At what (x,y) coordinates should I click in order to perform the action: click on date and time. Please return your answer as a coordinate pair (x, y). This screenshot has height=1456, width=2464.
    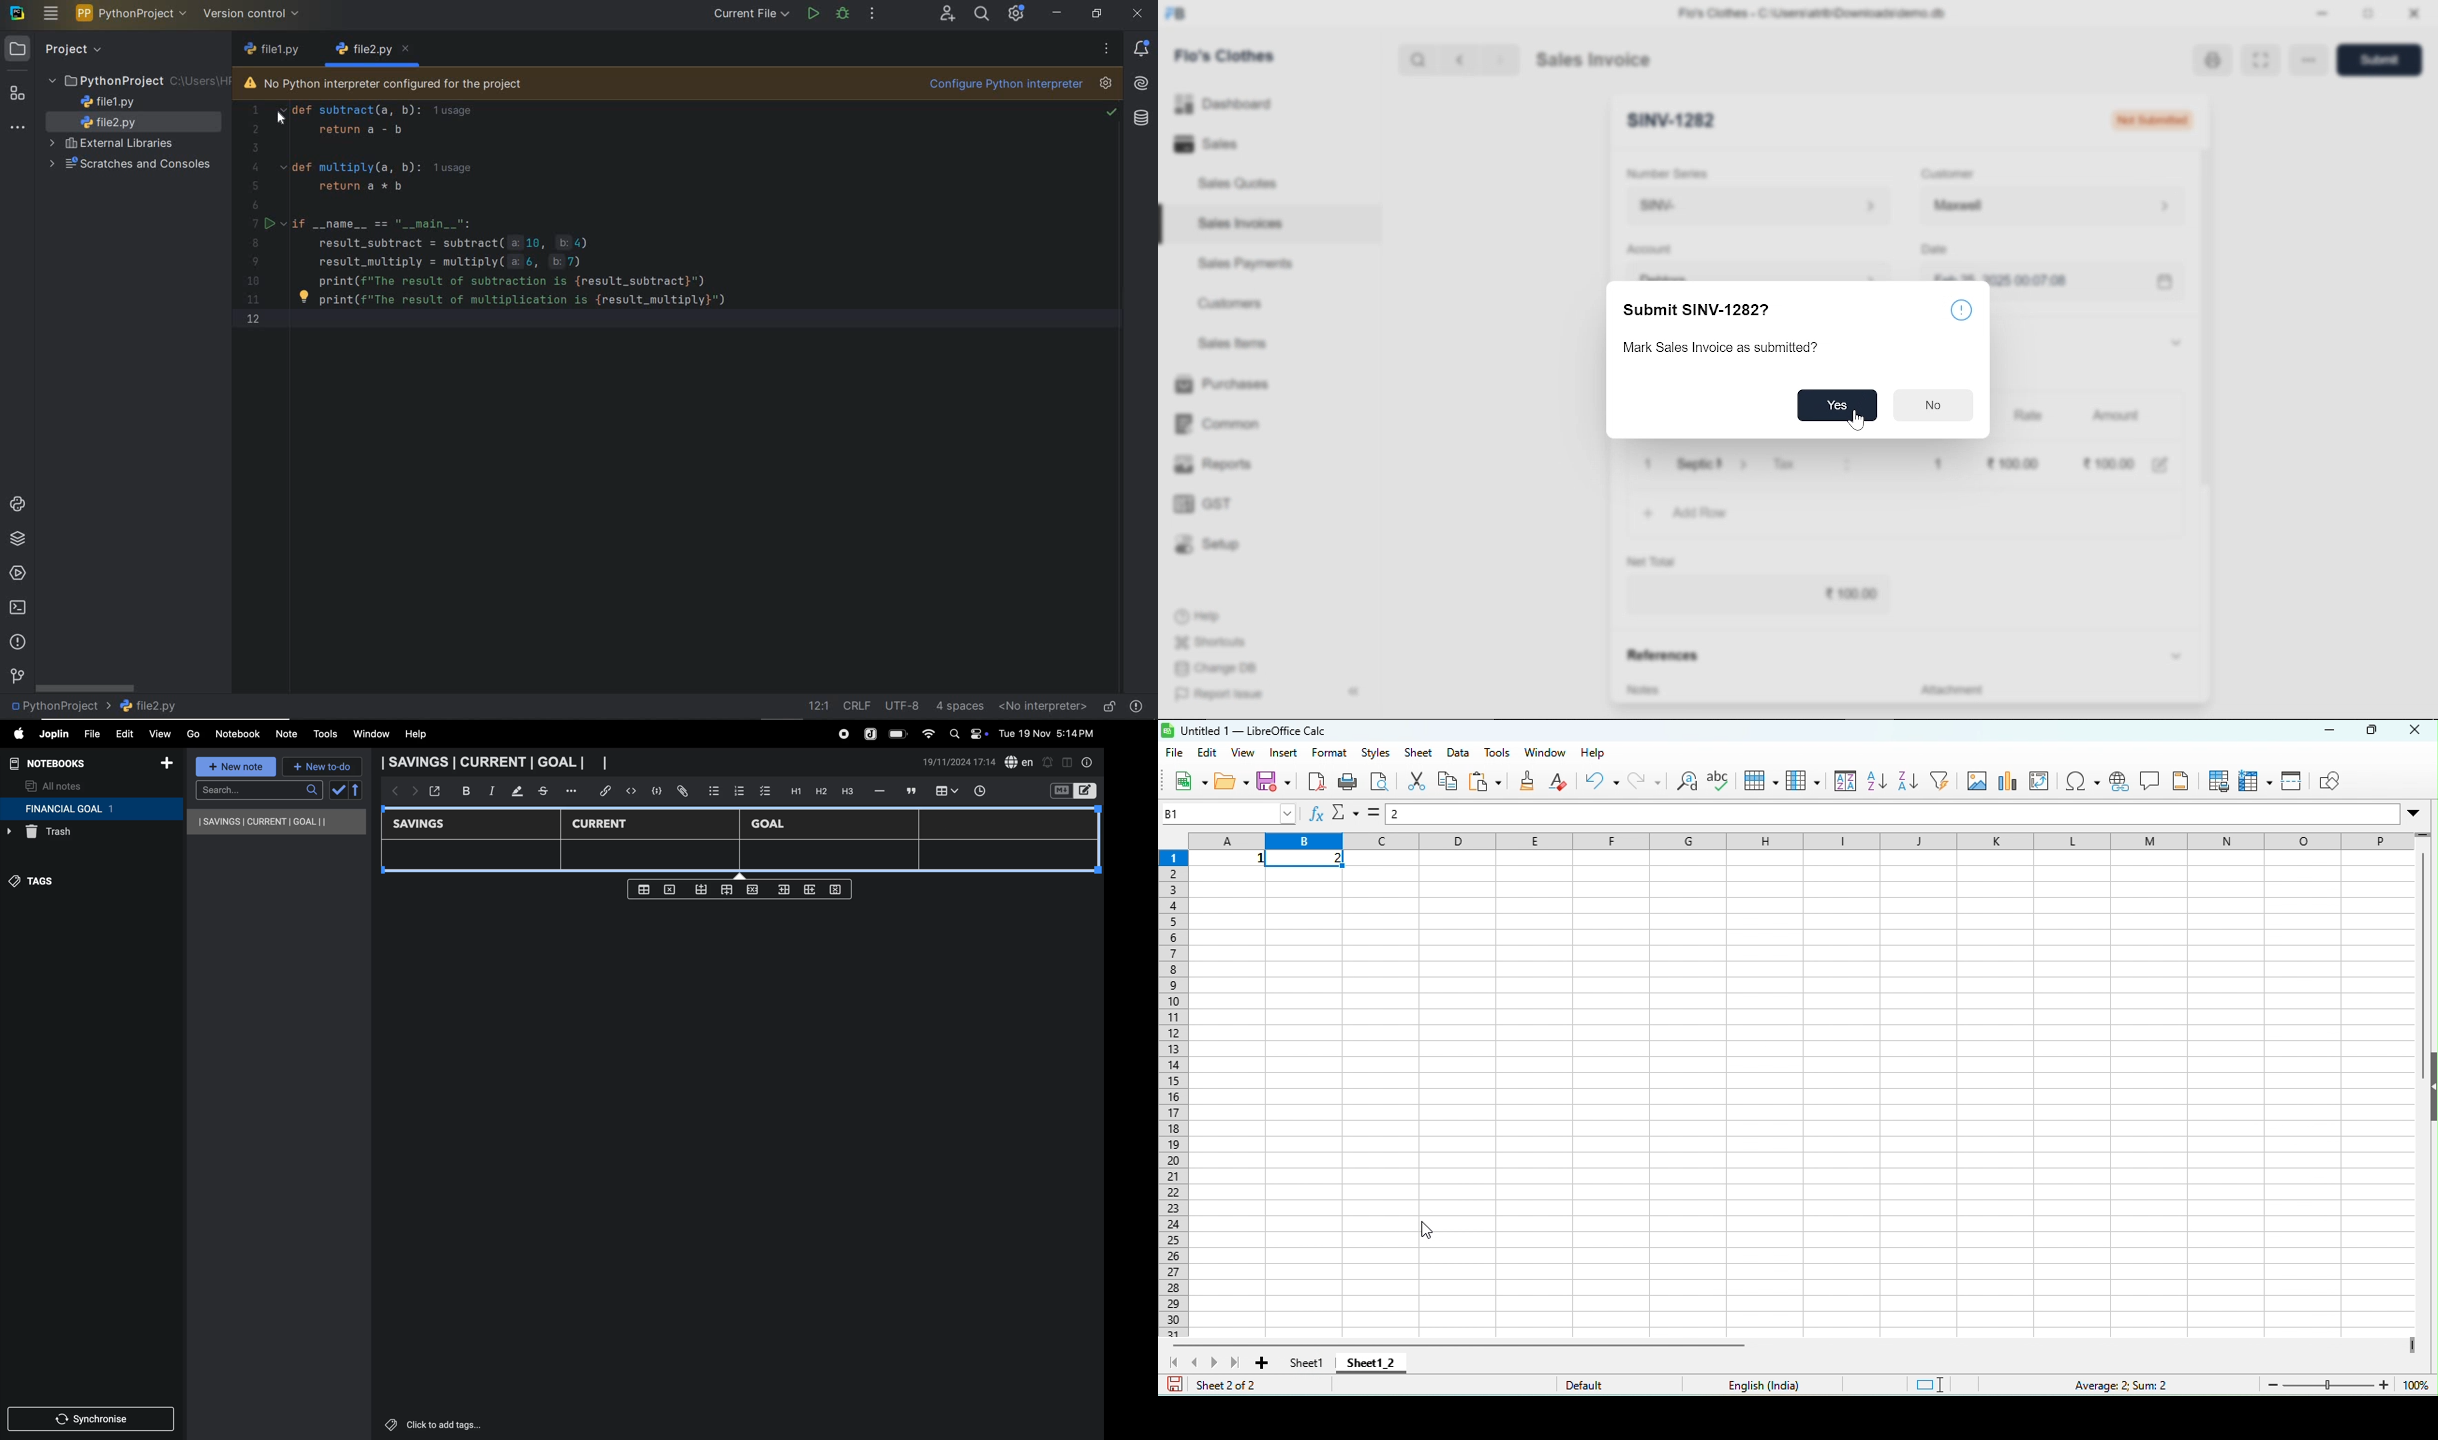
    Looking at the image, I should click on (1049, 732).